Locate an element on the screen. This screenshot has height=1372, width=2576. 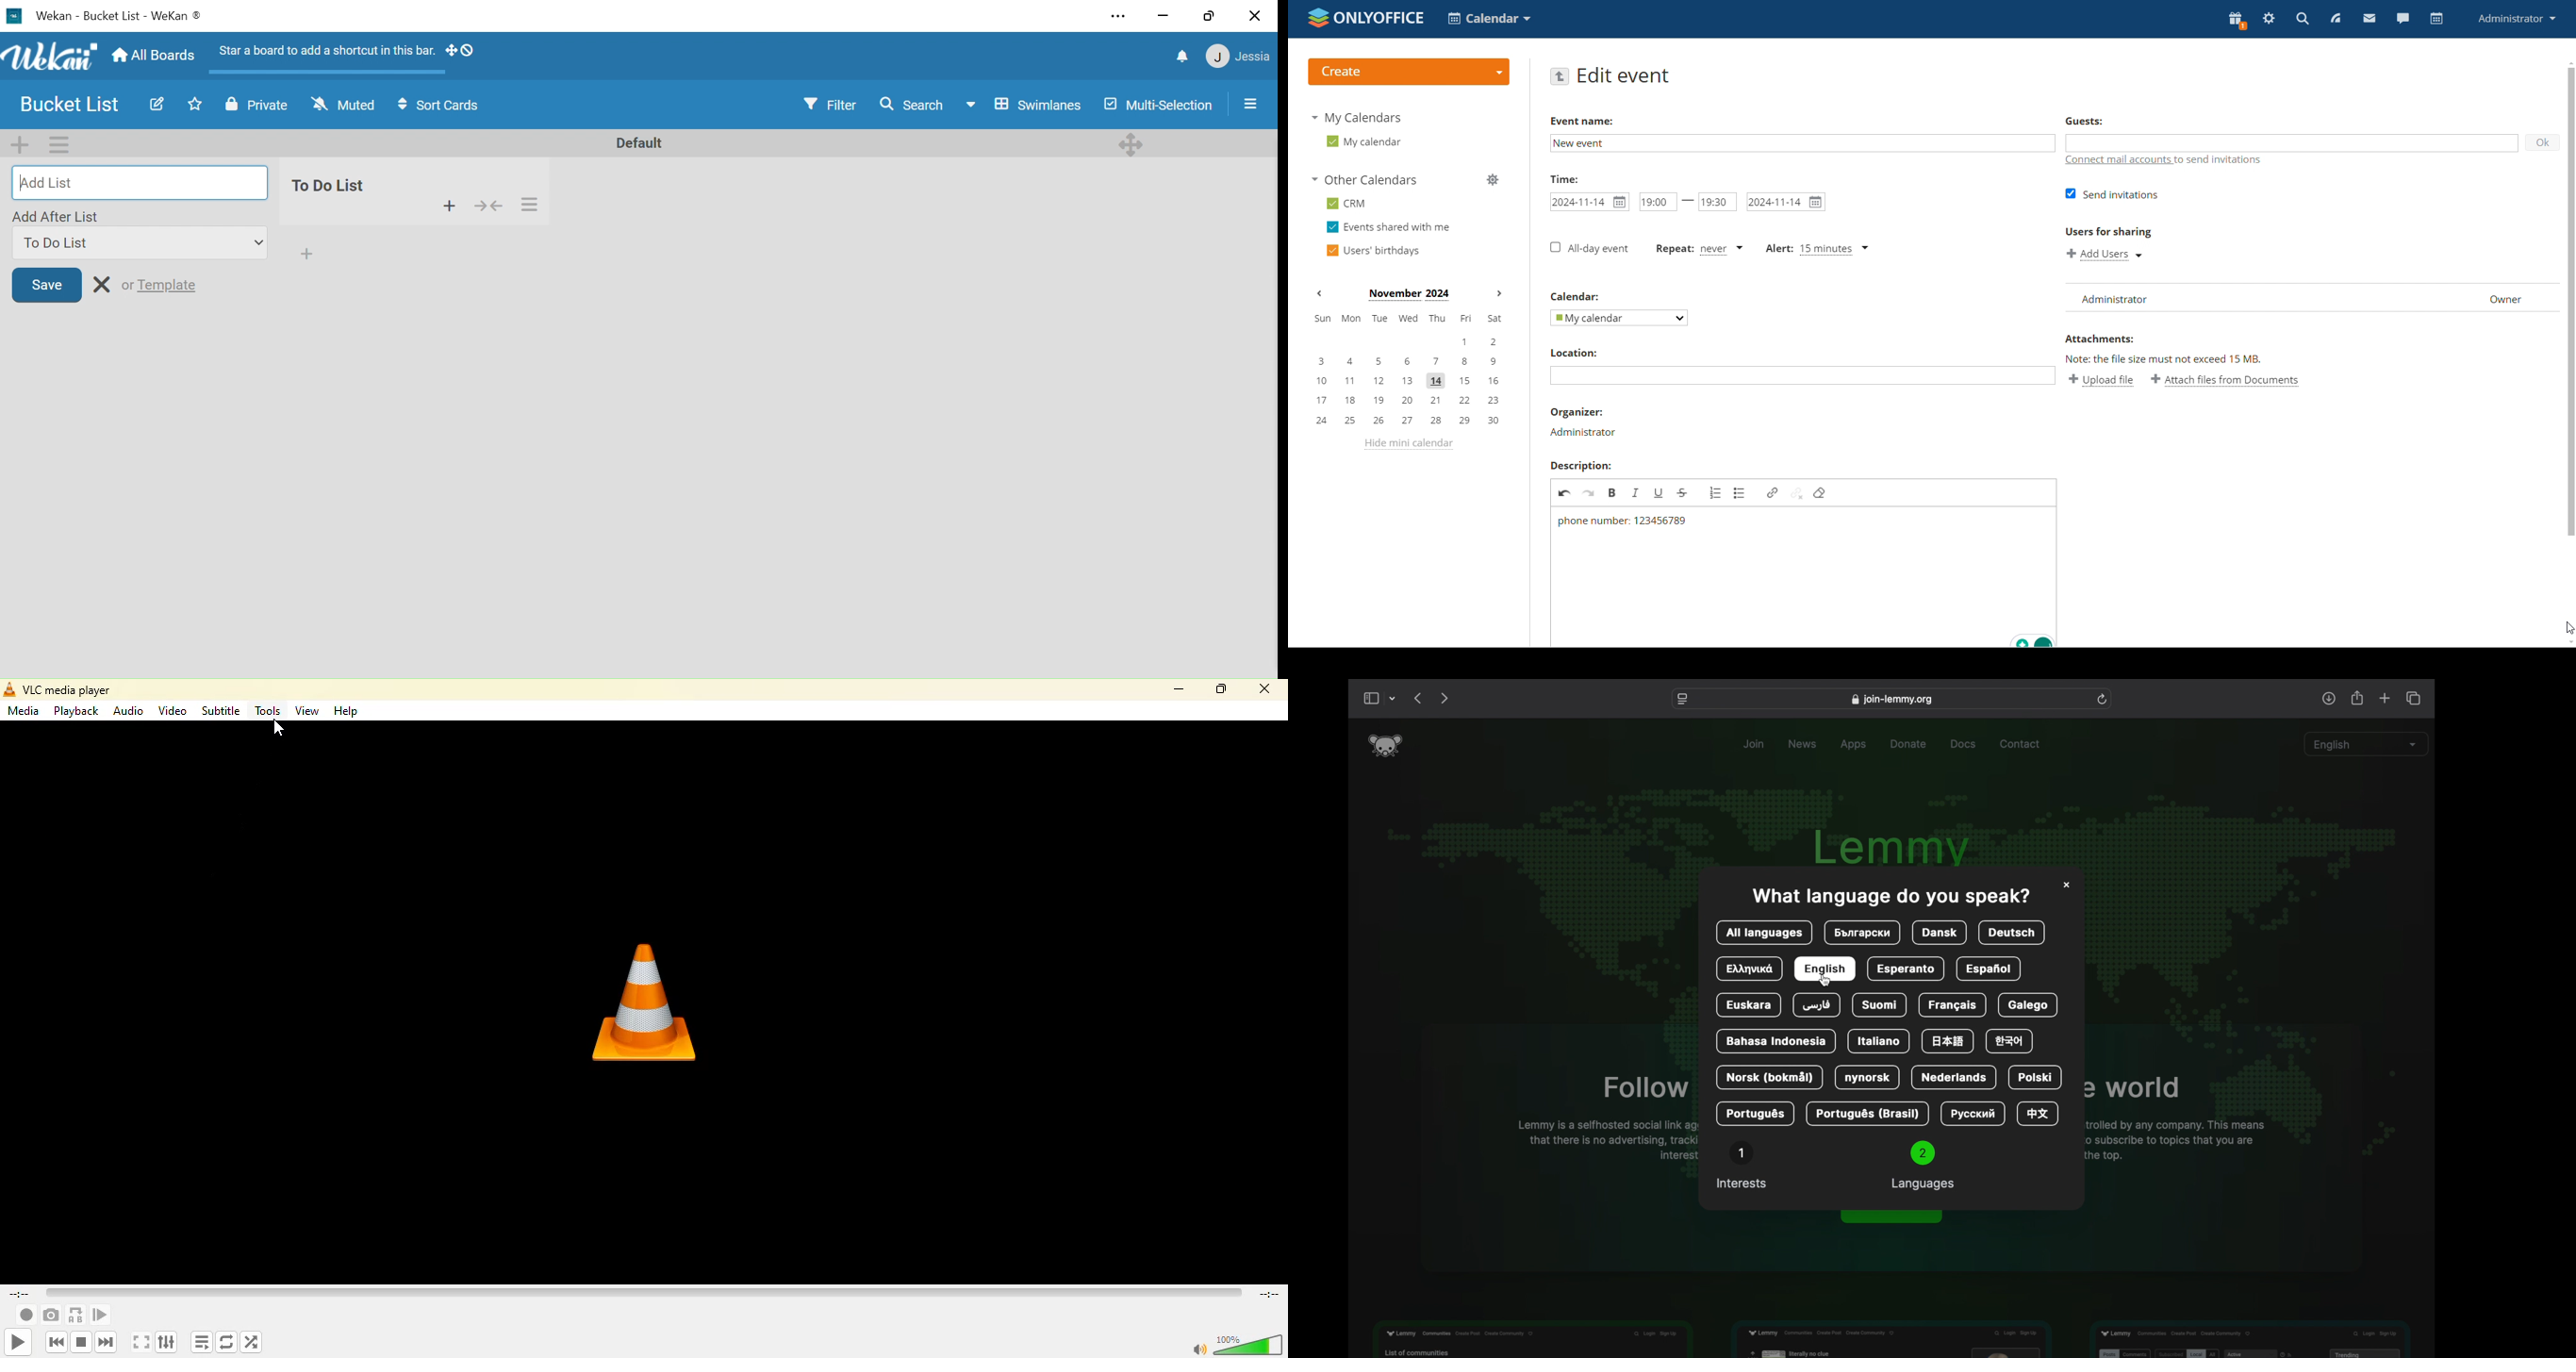
text is located at coordinates (2178, 360).